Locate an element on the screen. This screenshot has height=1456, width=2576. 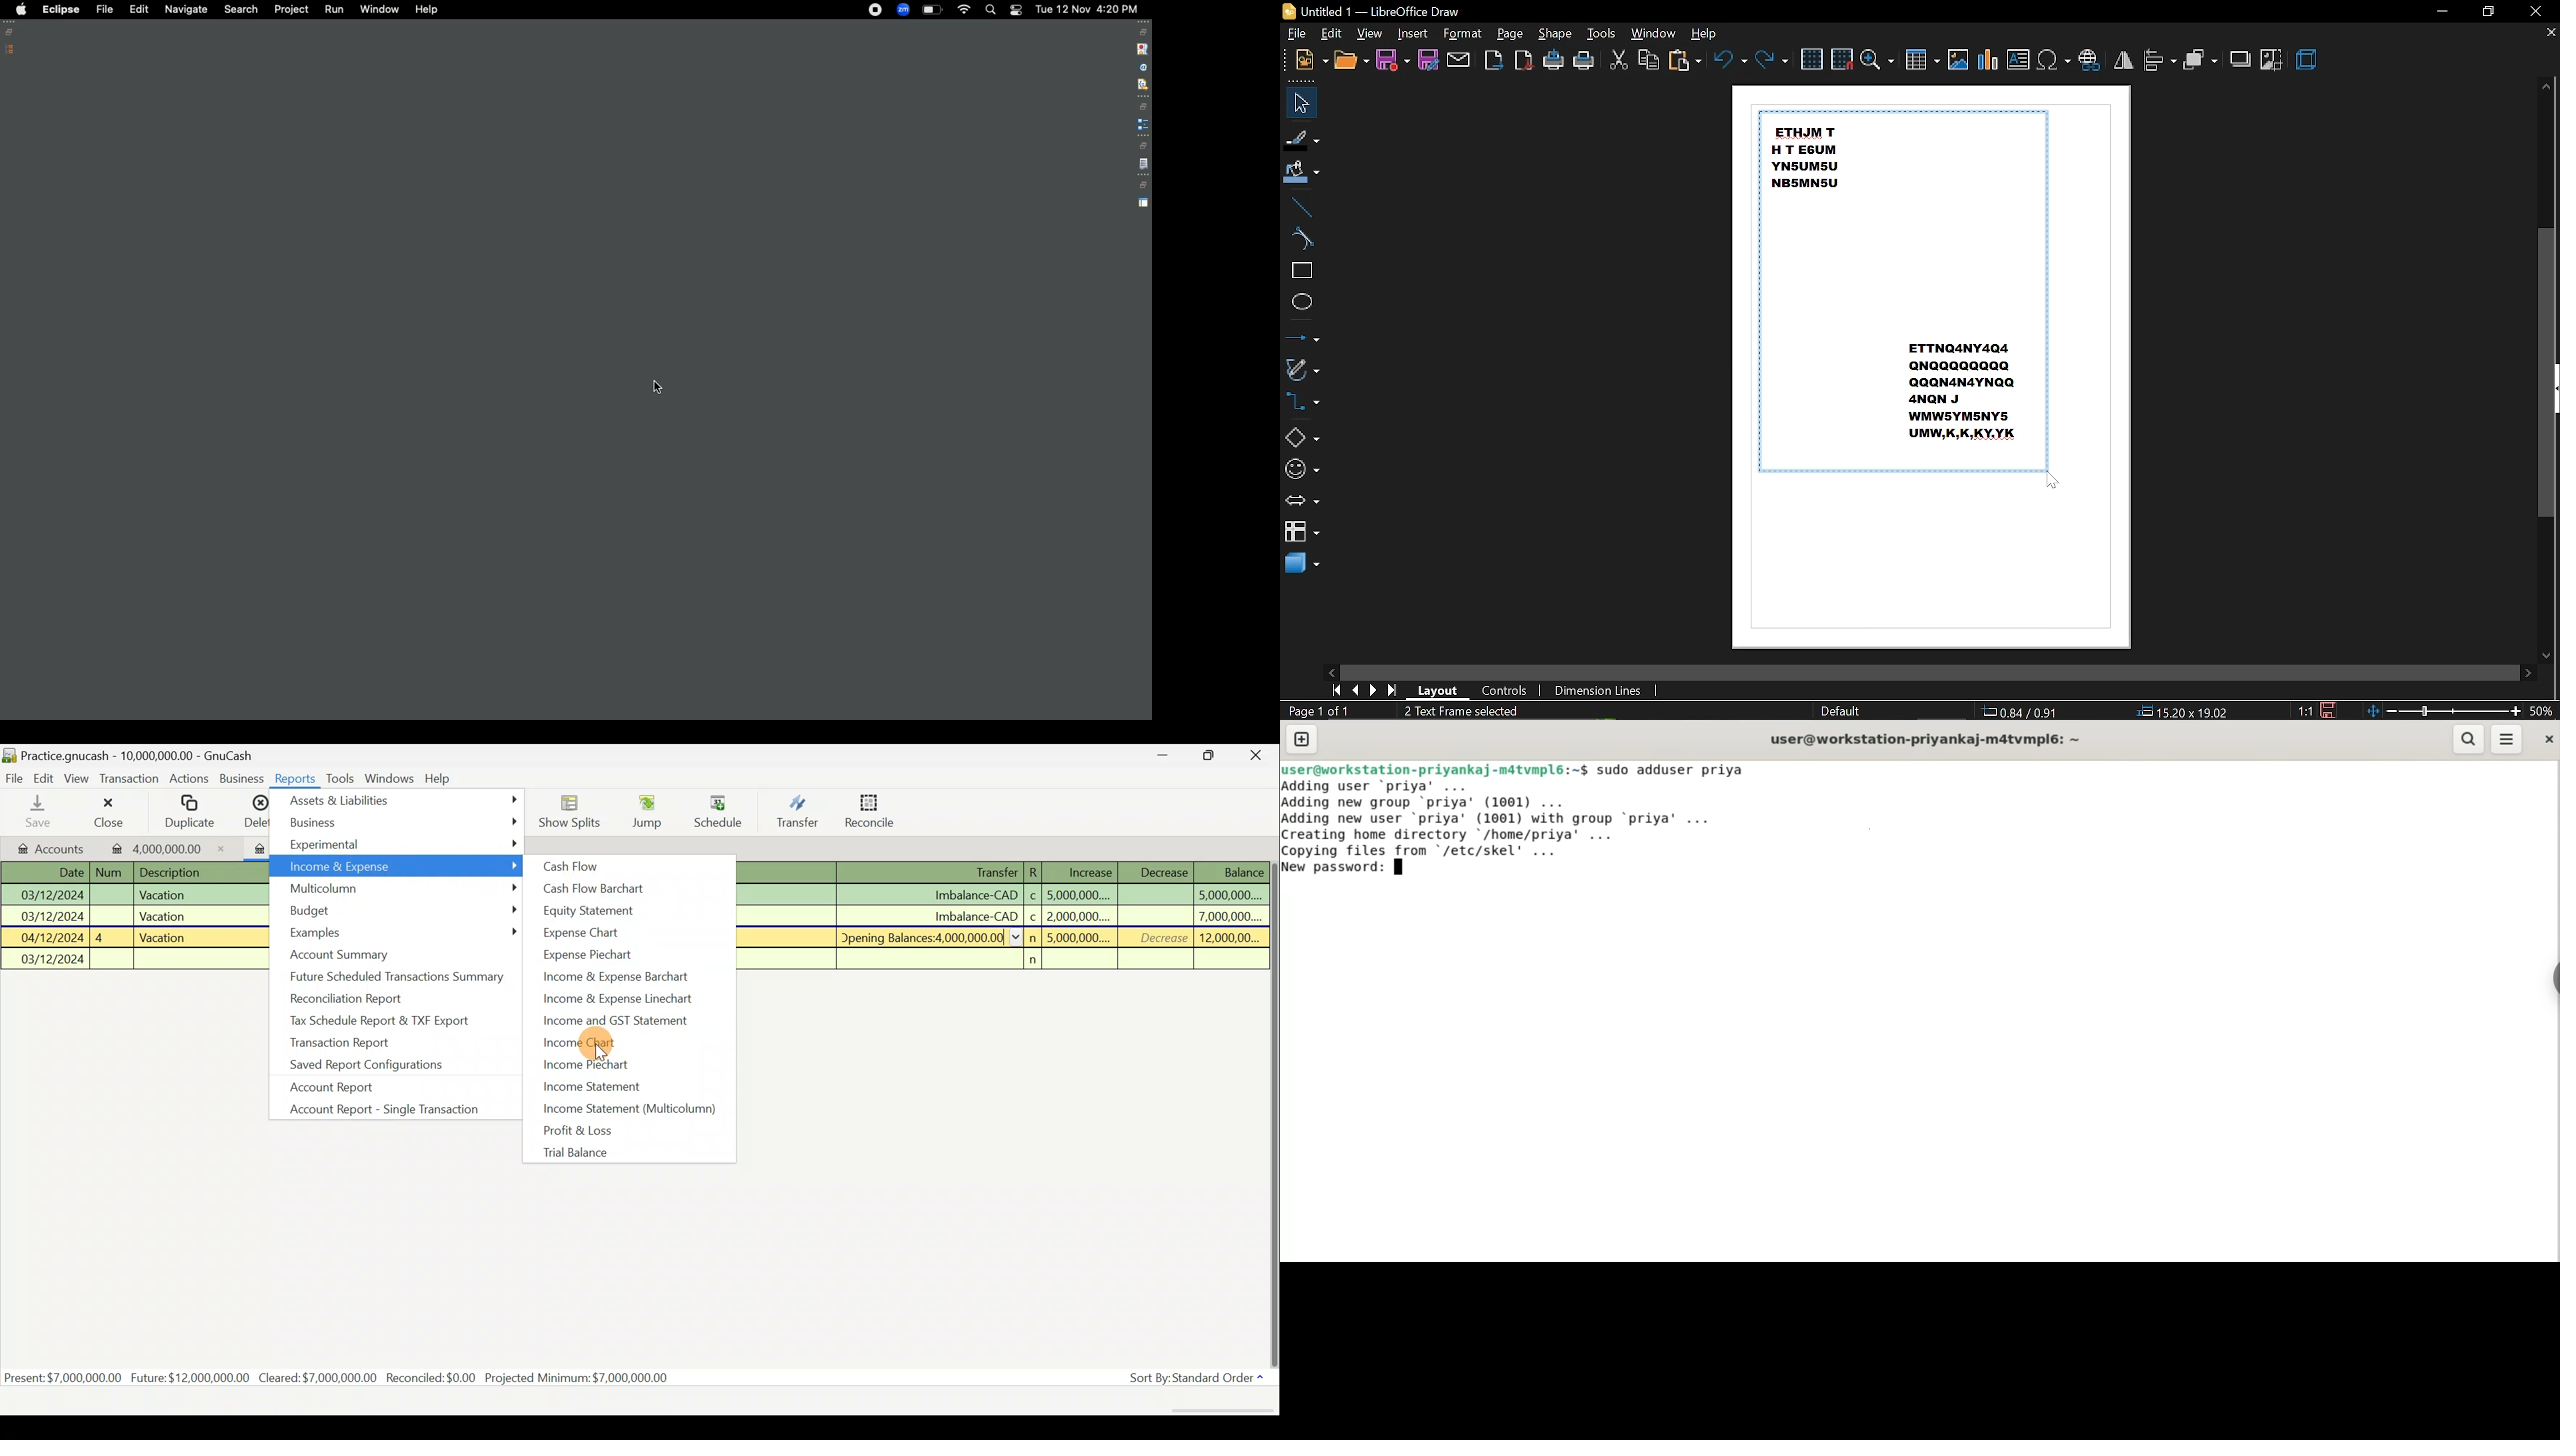
controls is located at coordinates (1509, 691).